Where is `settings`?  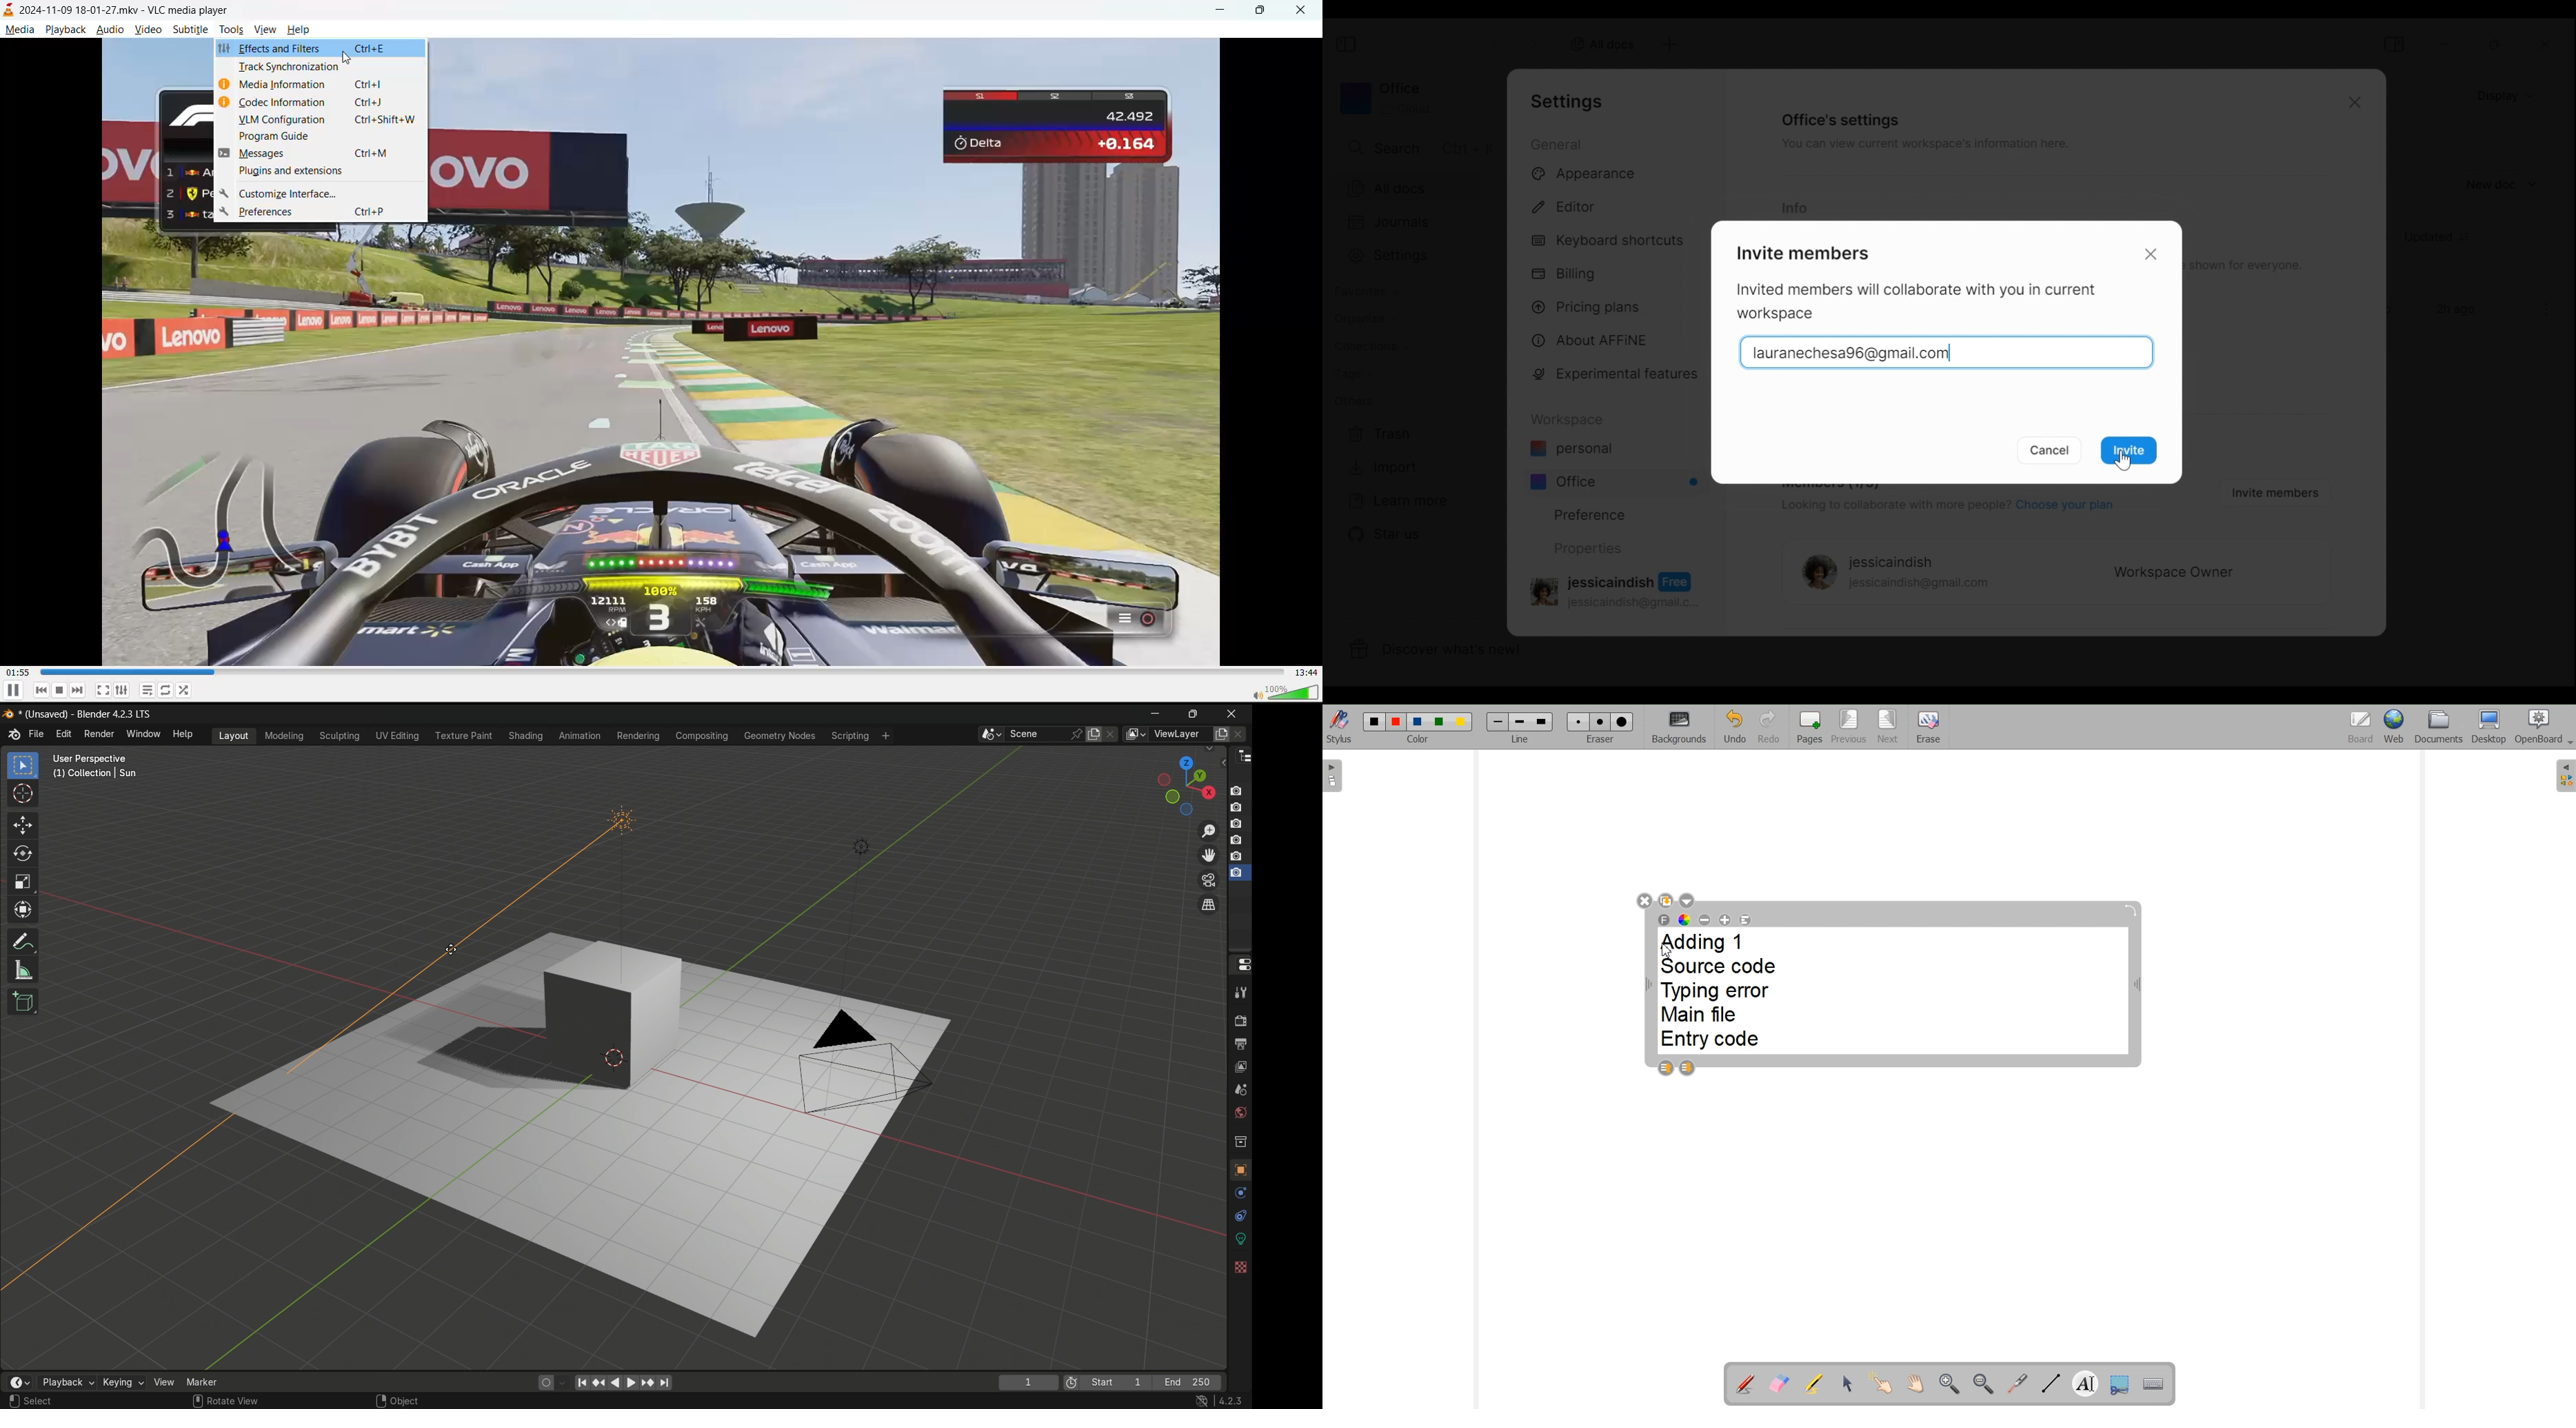 settings is located at coordinates (123, 691).